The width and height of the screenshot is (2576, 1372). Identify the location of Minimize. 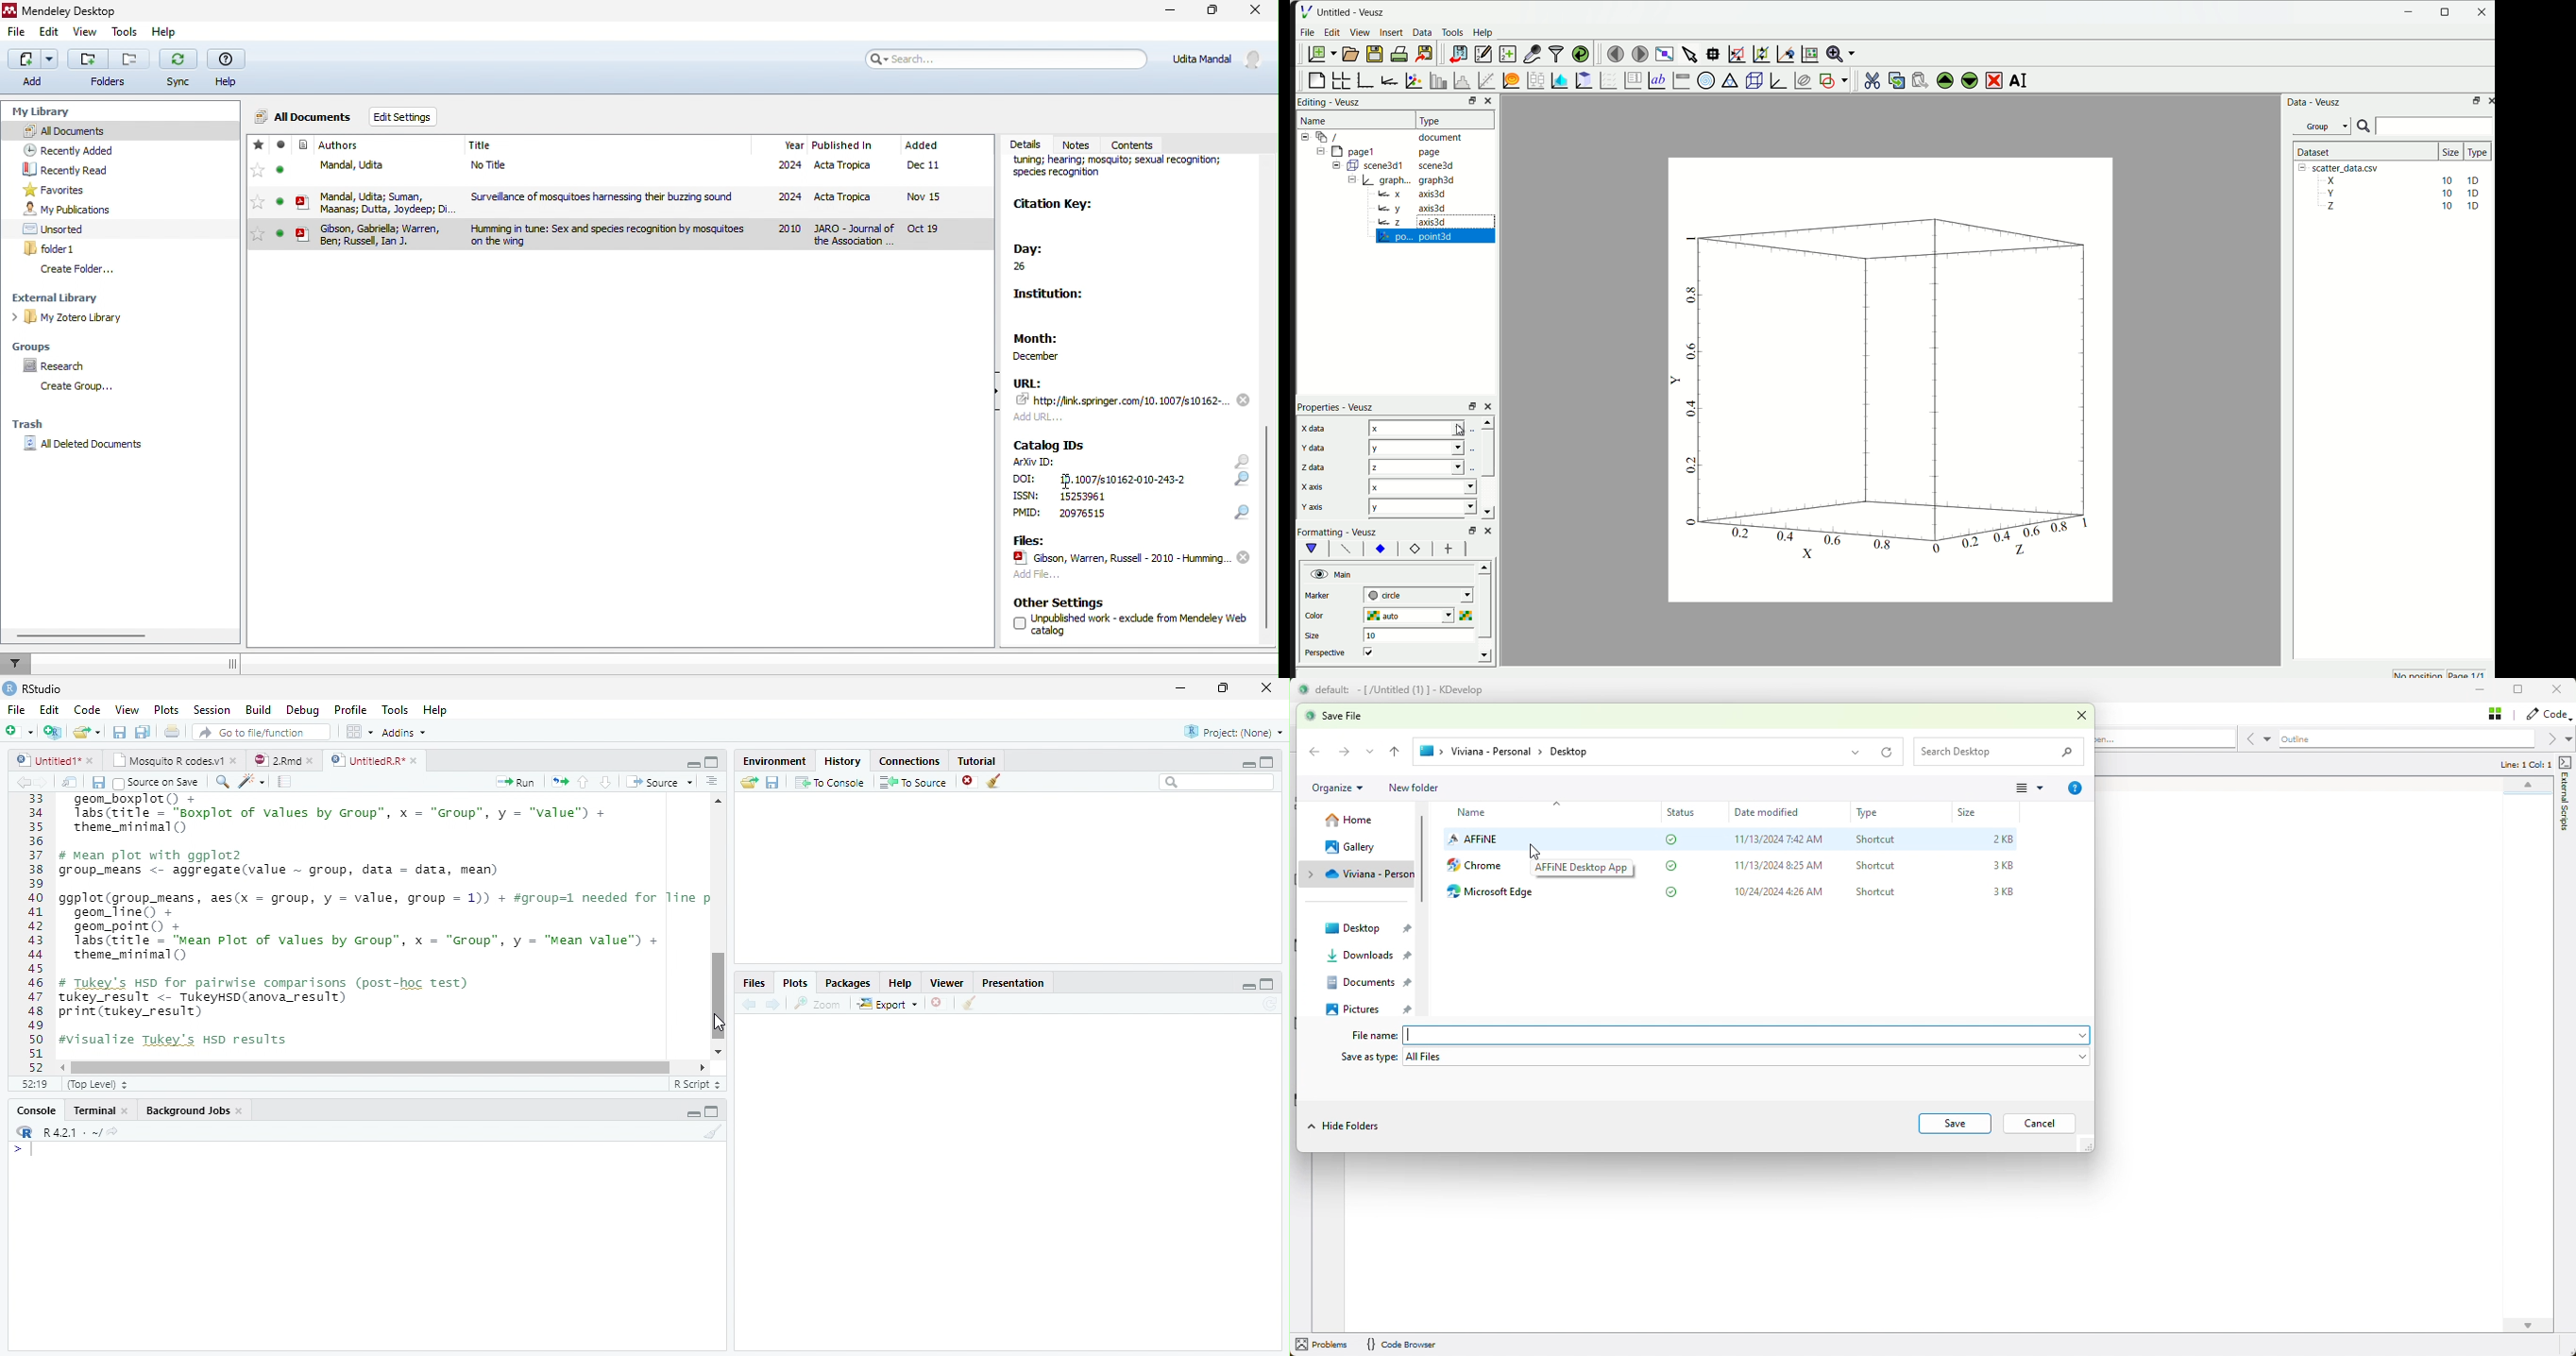
(1248, 988).